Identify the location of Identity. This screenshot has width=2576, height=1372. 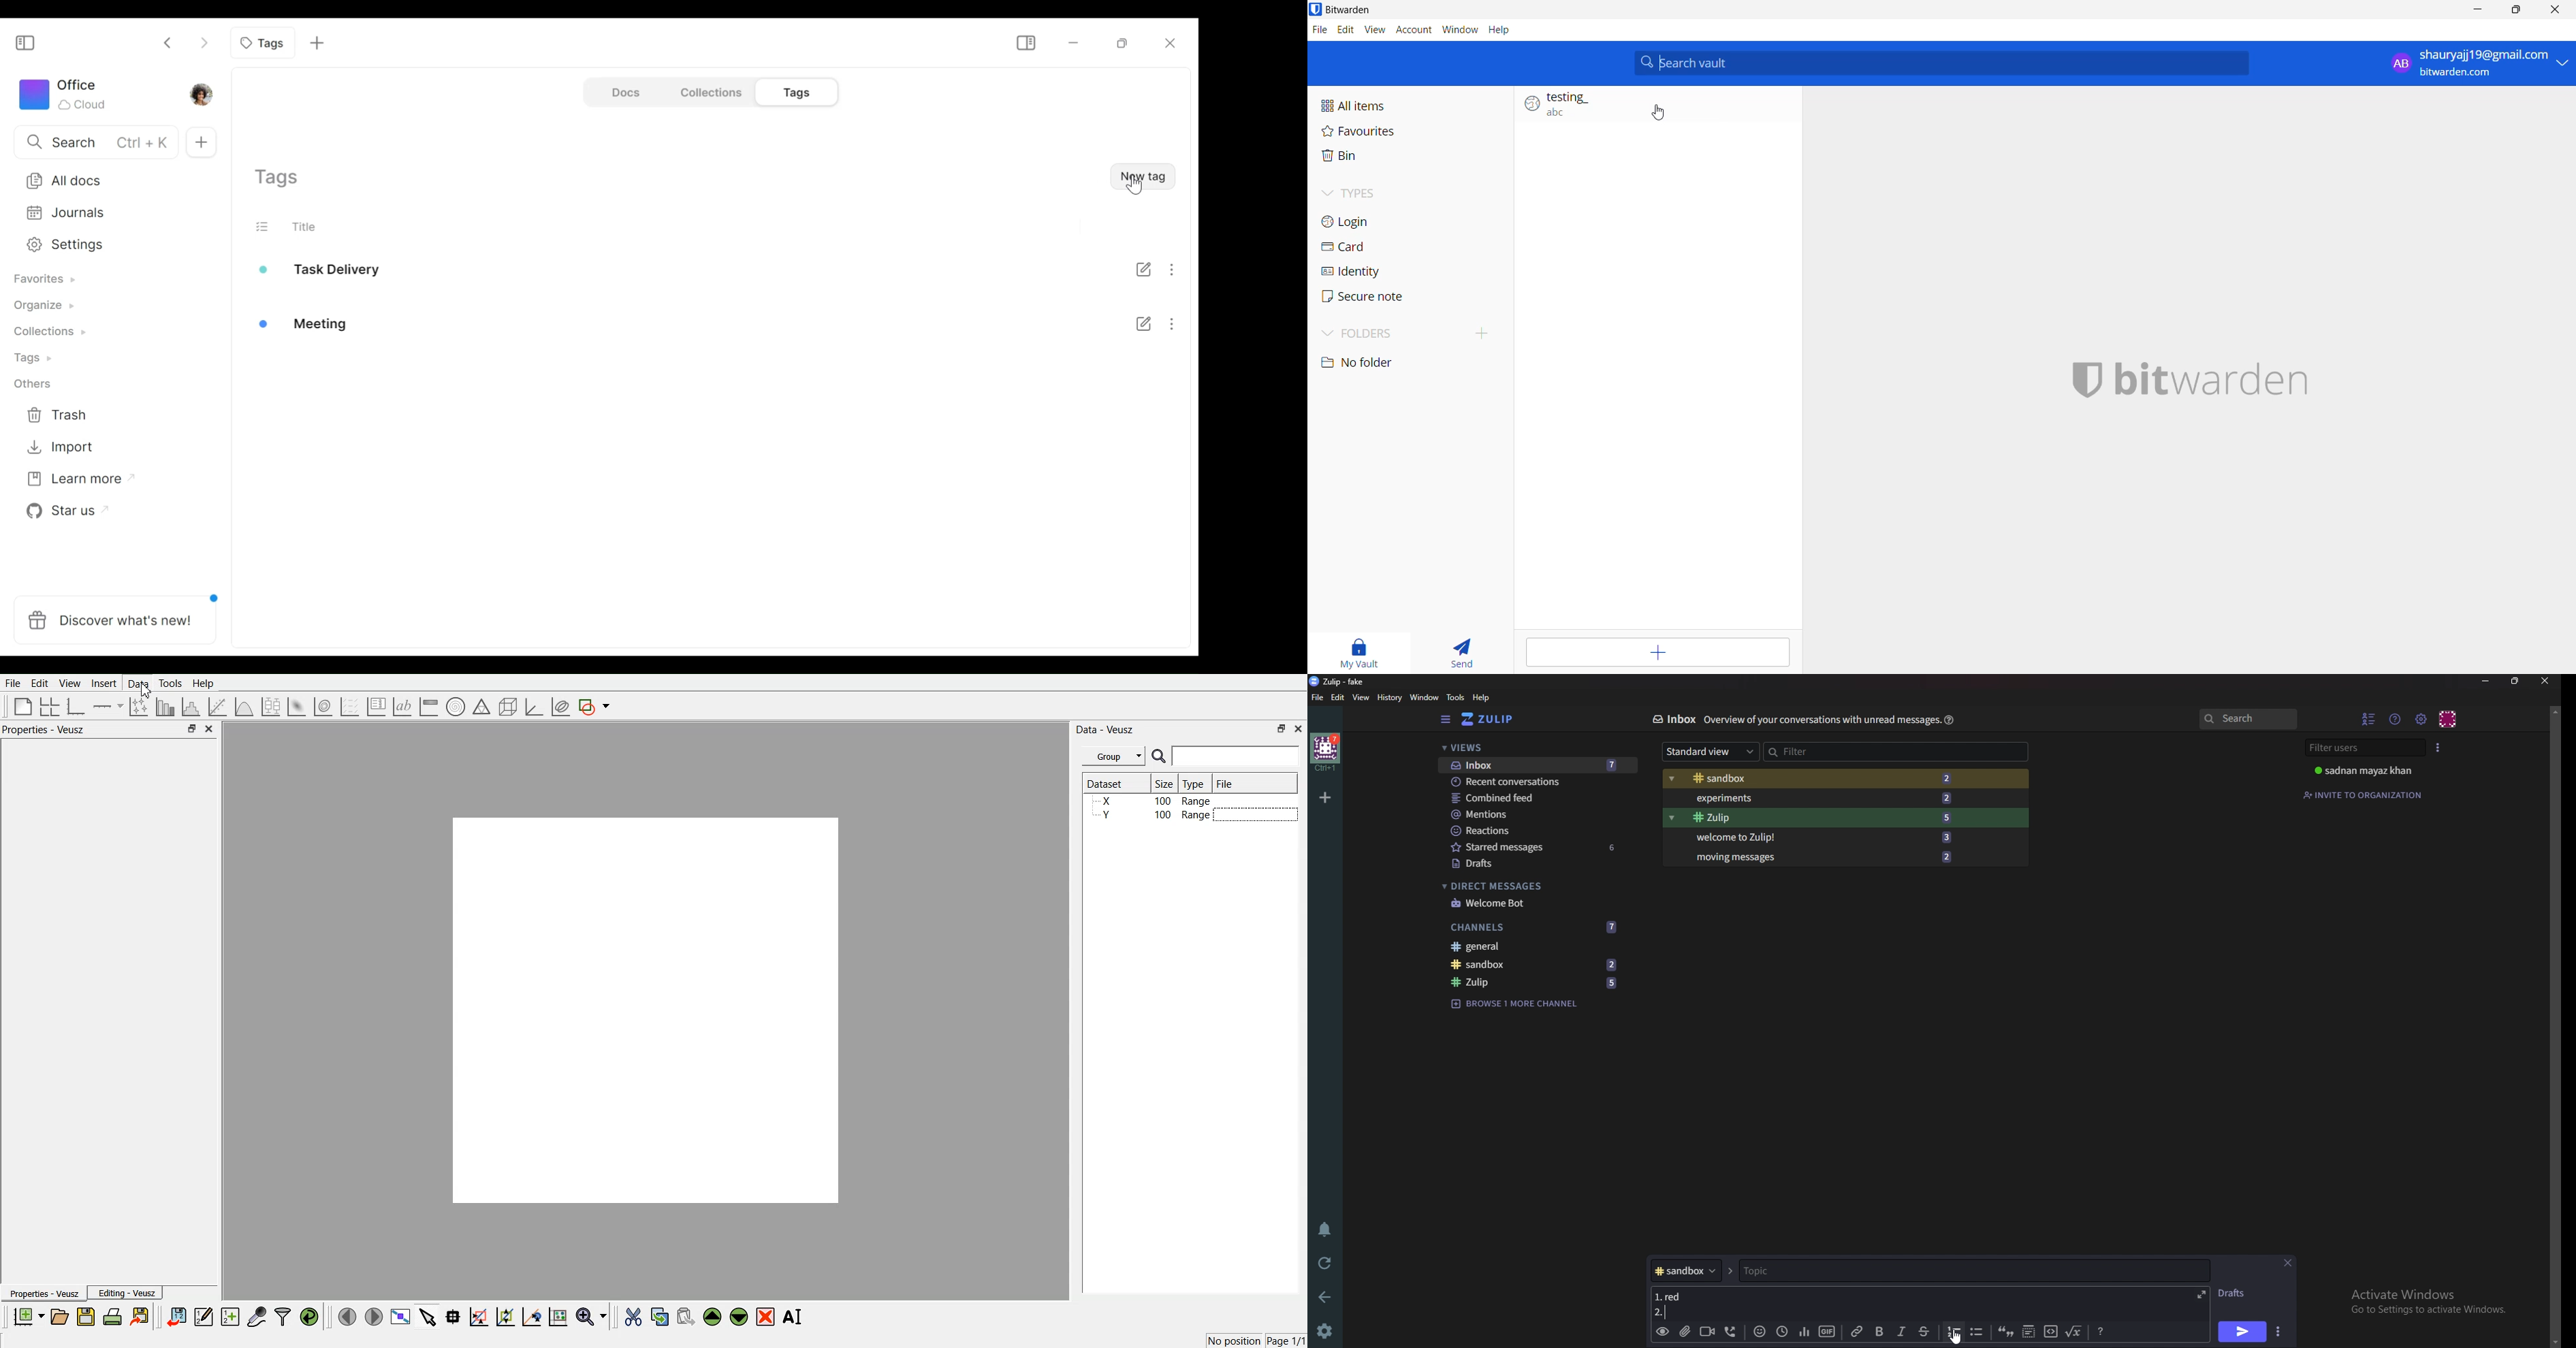
(1389, 270).